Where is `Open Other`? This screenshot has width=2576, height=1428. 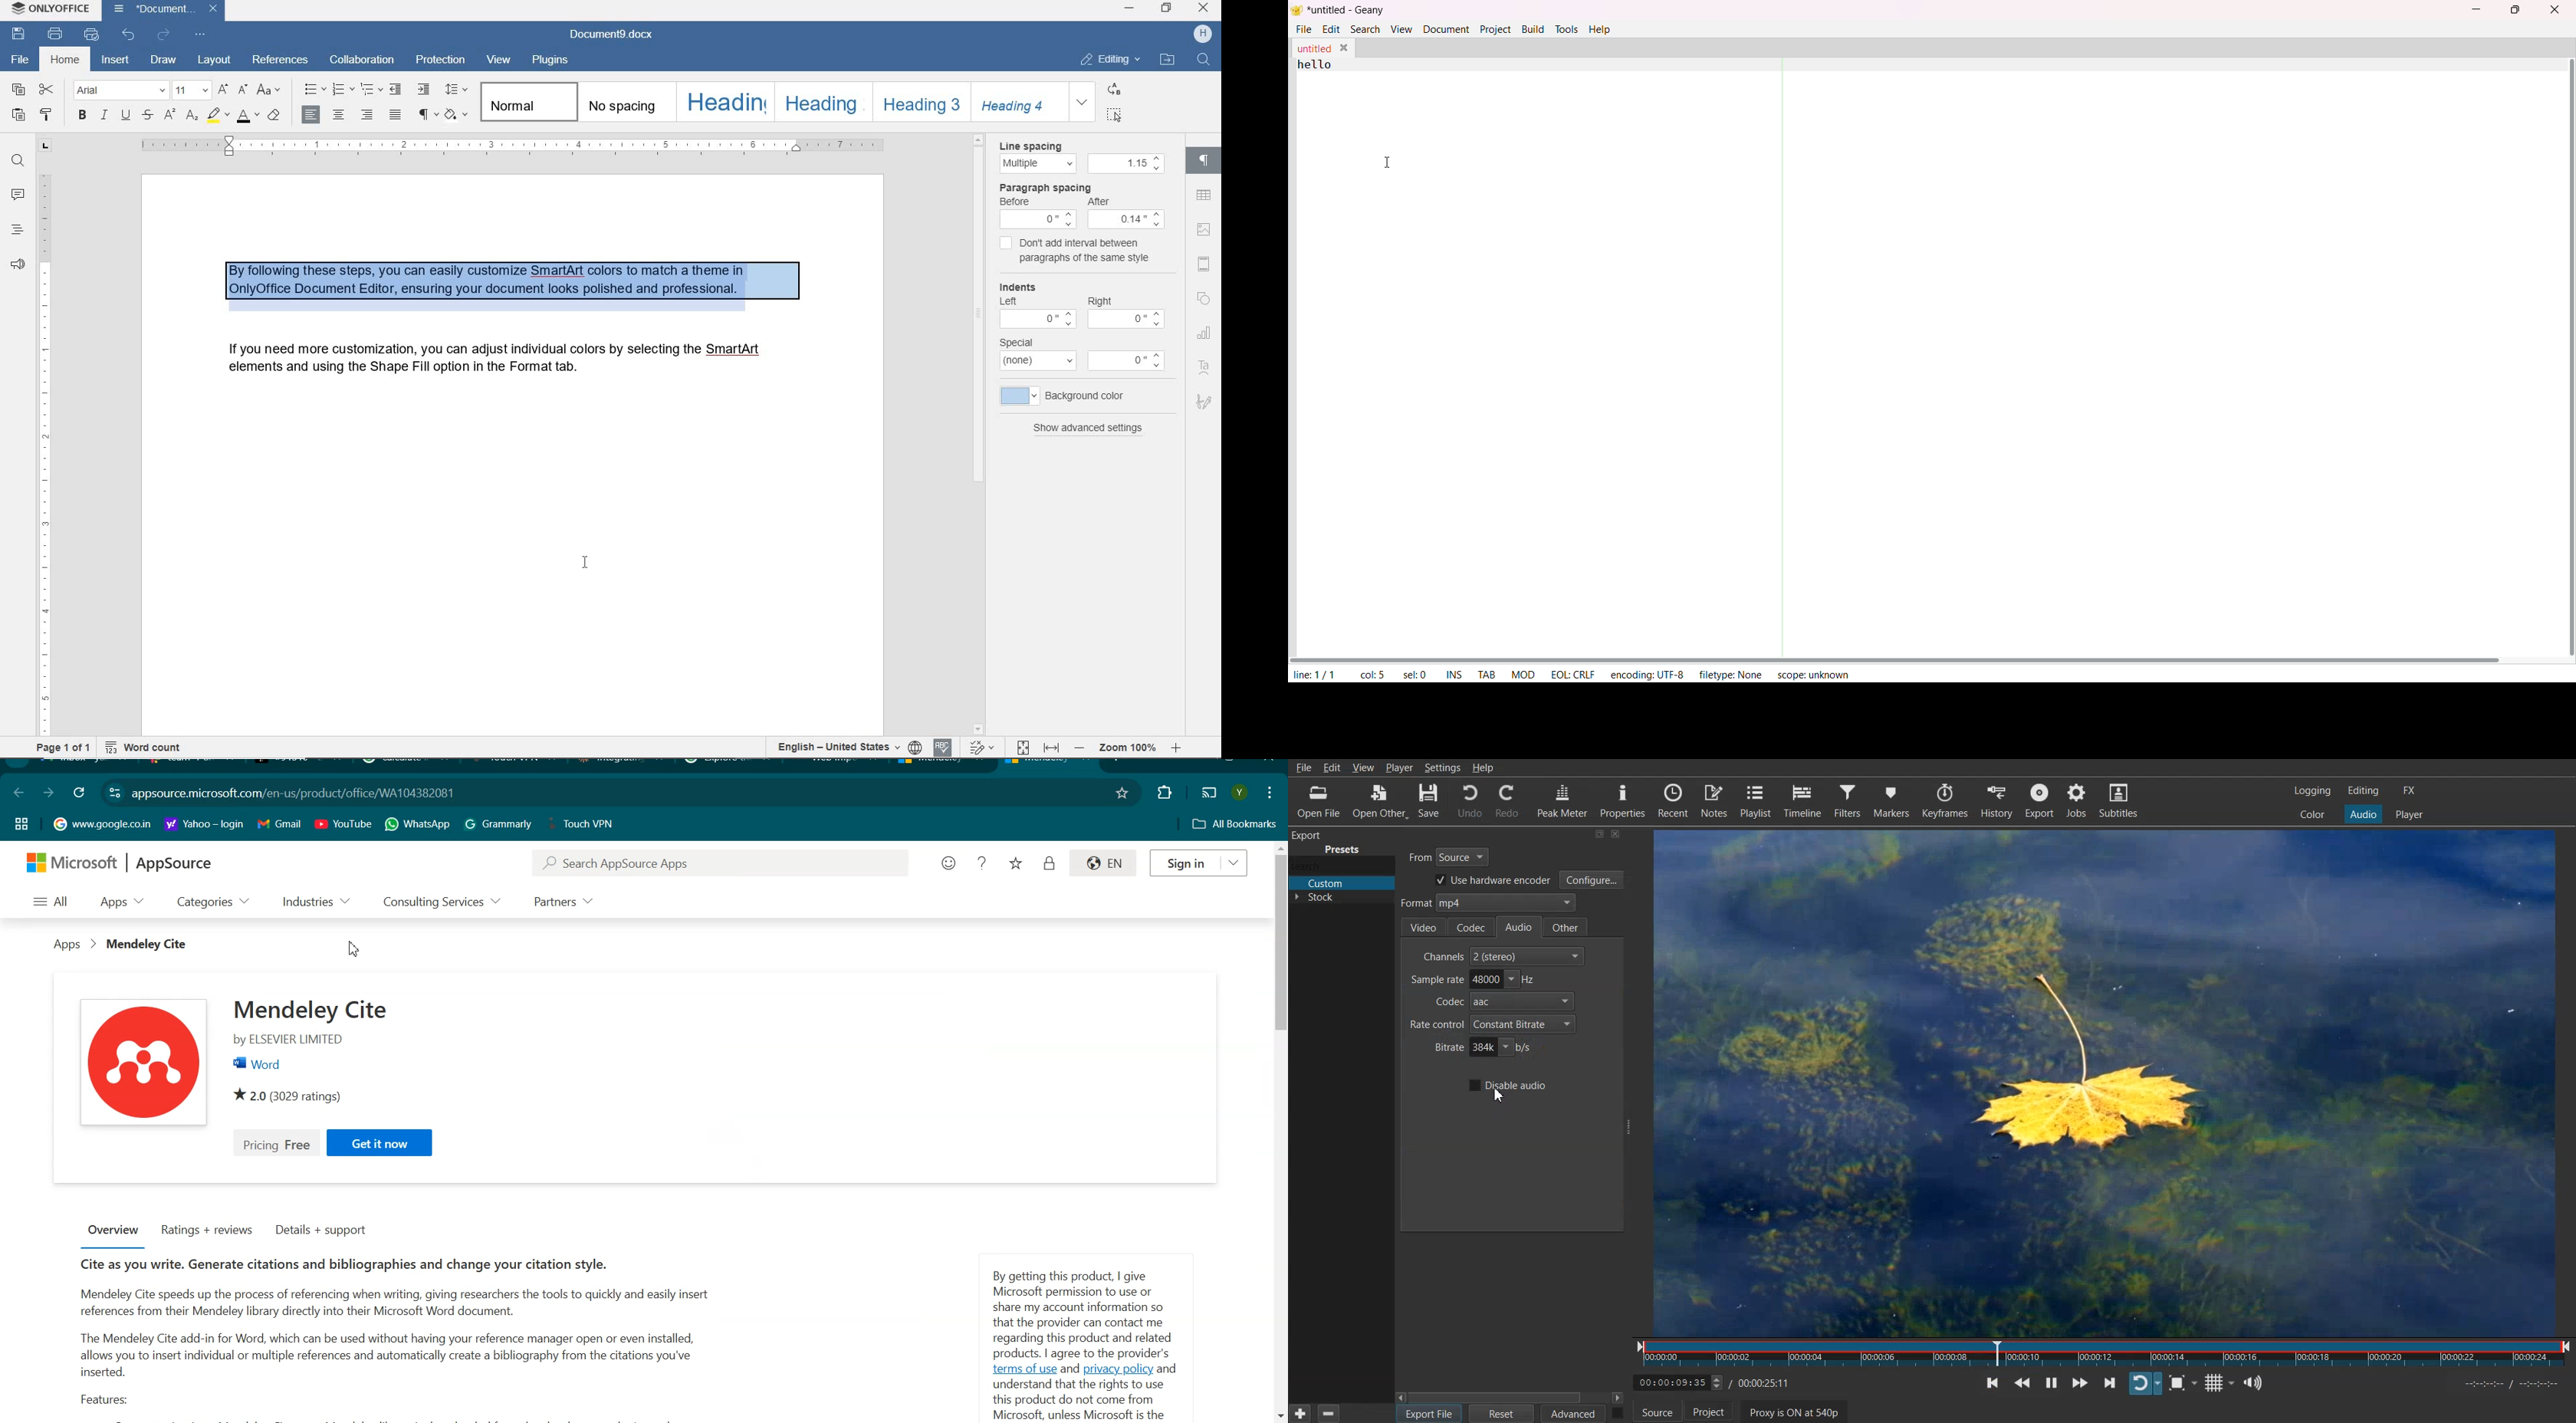
Open Other is located at coordinates (1377, 803).